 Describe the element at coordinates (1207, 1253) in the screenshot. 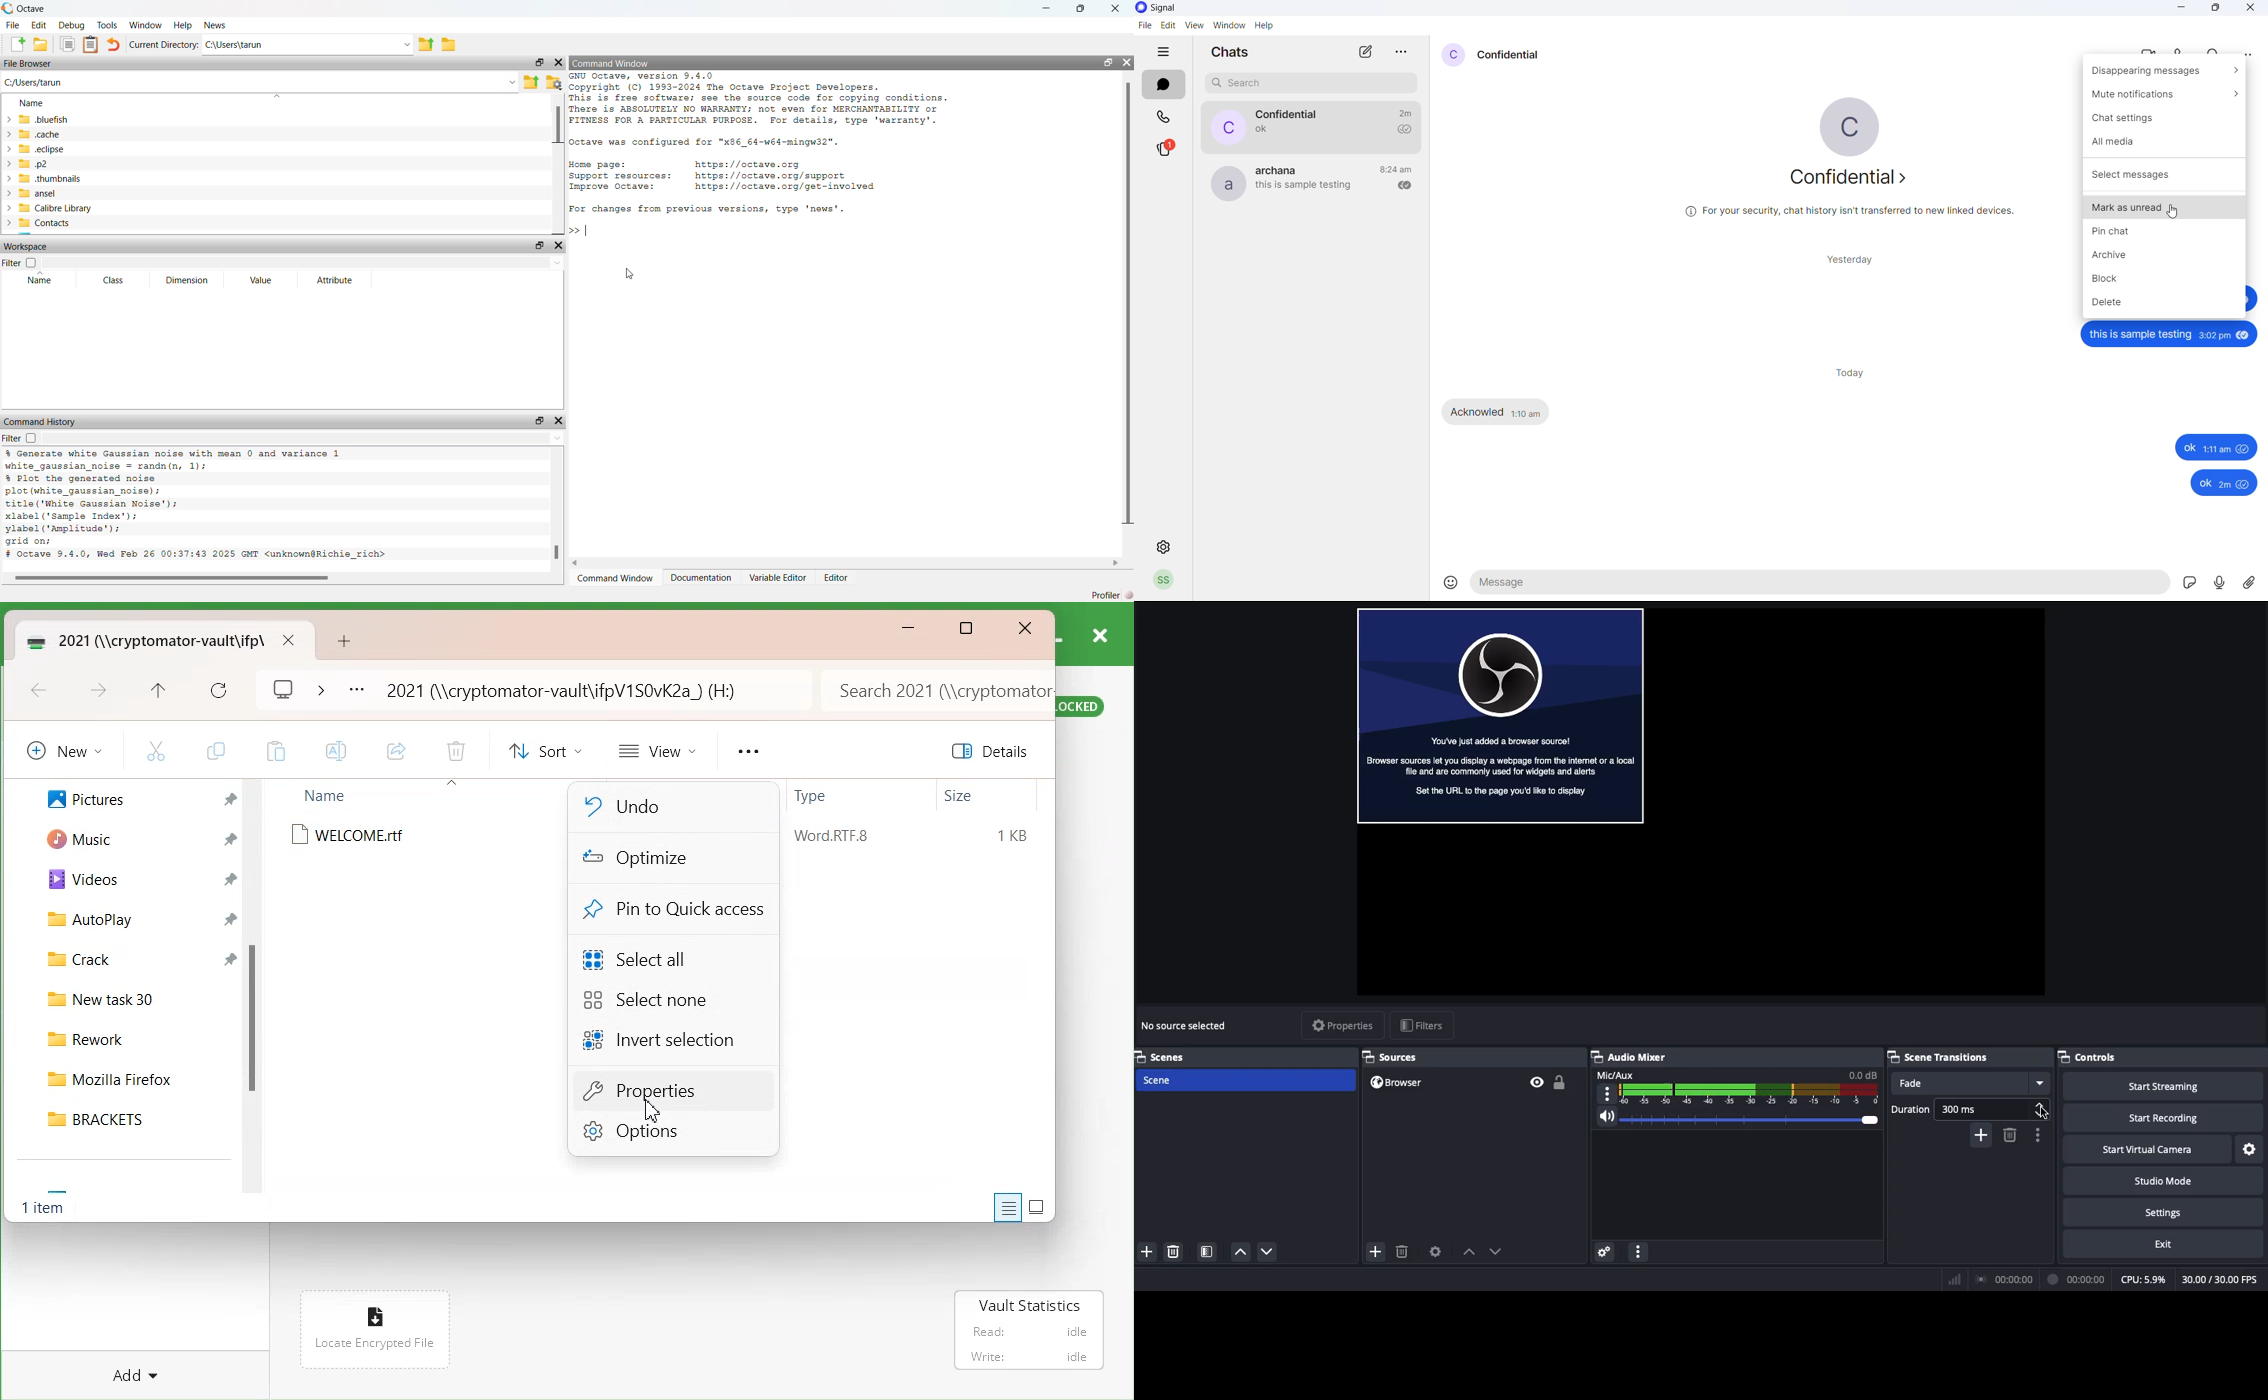

I see `Scene filter` at that location.